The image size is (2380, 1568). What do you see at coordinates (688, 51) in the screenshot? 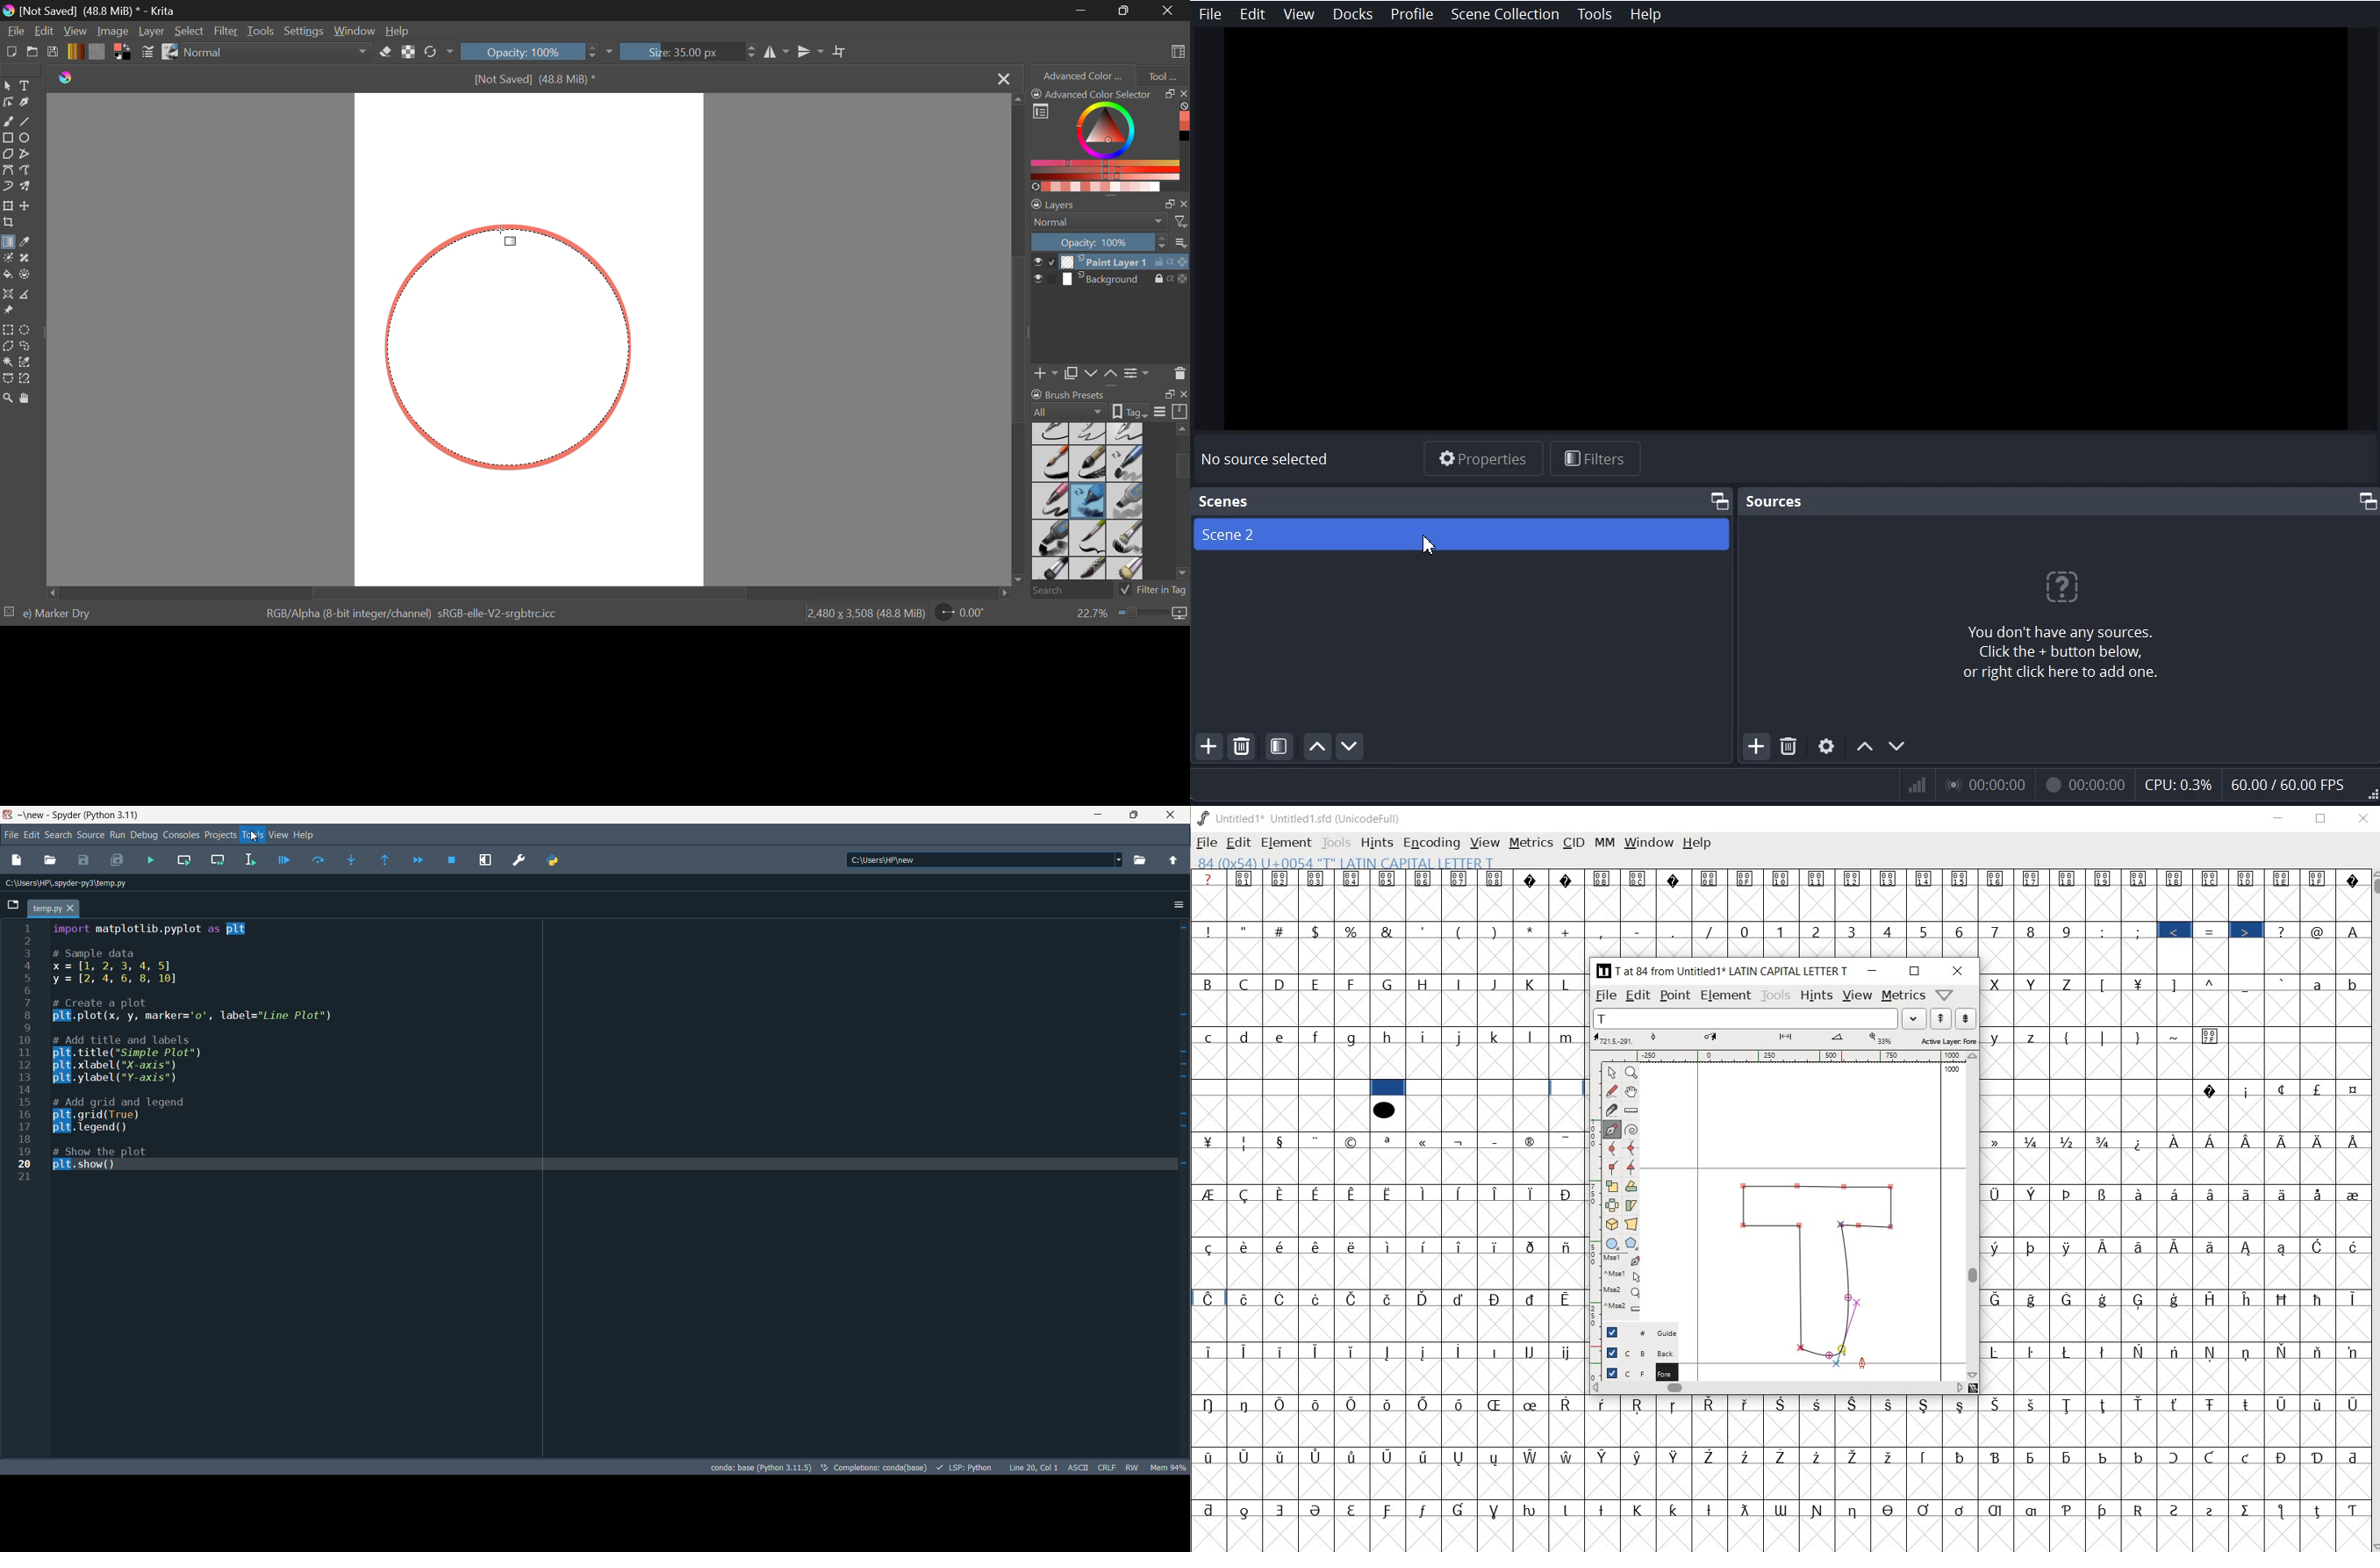
I see `Size : 35px` at bounding box center [688, 51].